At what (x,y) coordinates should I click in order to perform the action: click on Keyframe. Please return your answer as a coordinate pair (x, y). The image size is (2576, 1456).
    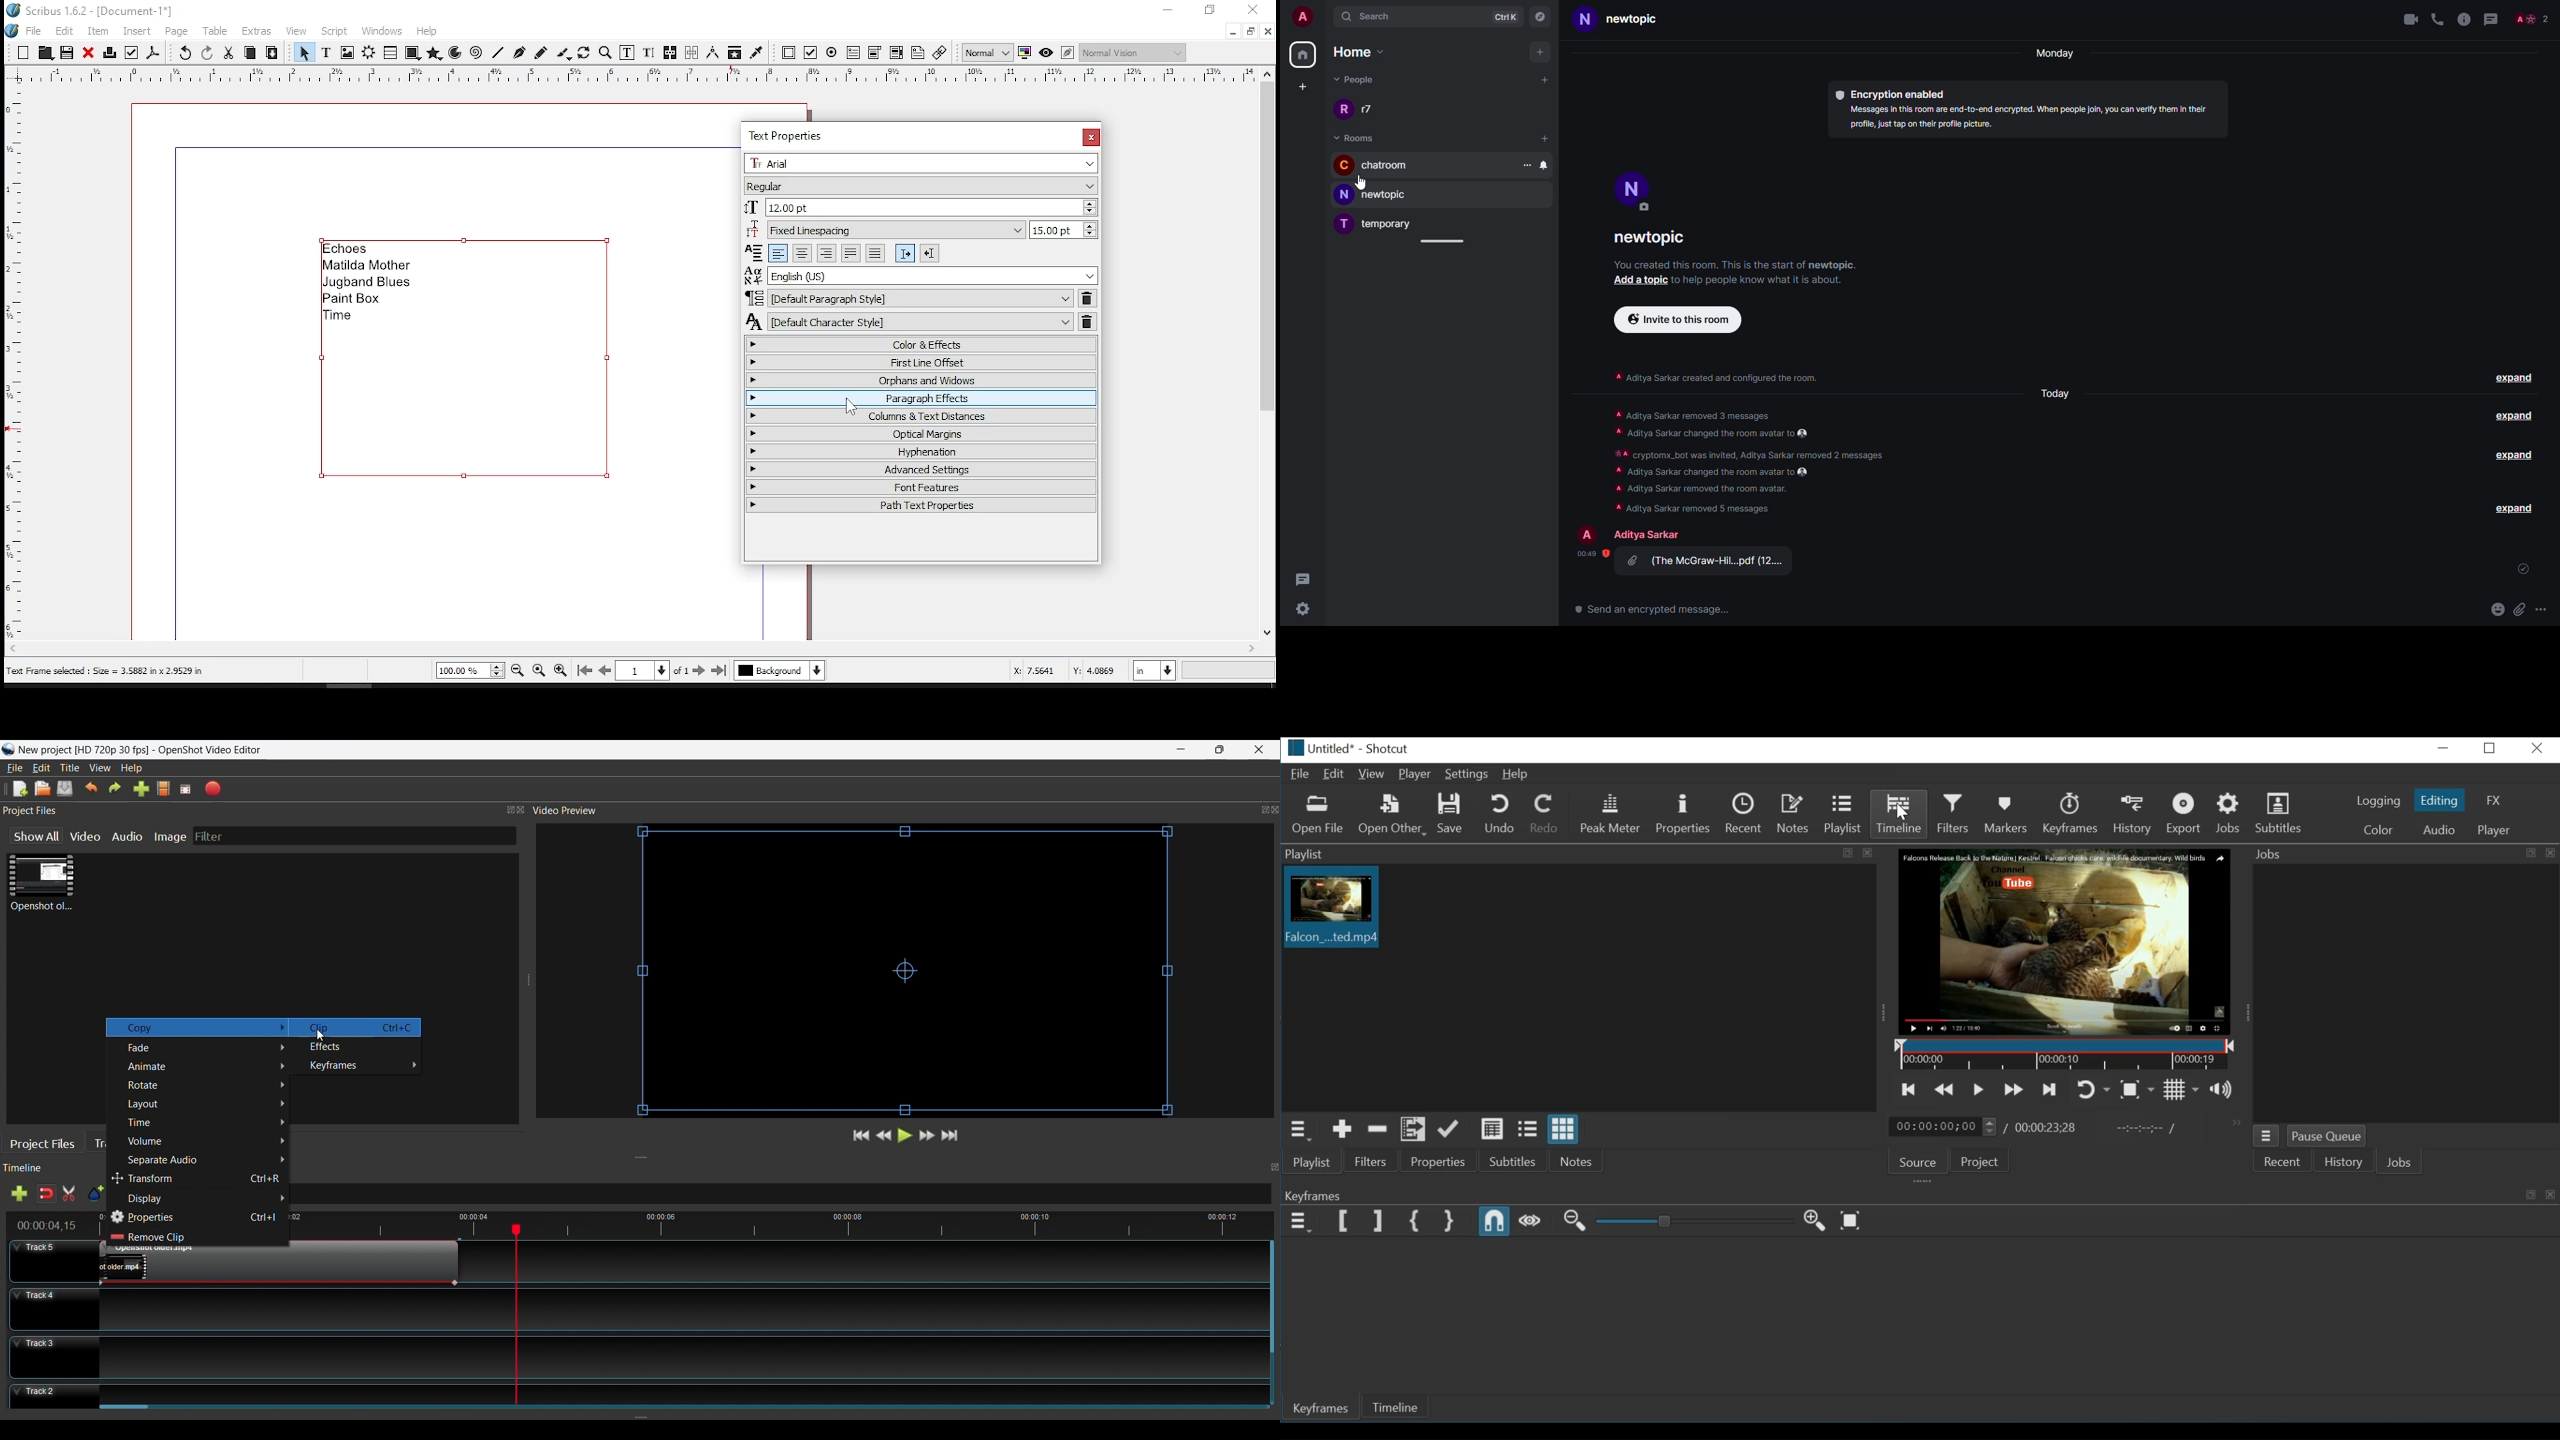
    Looking at the image, I should click on (1323, 1408).